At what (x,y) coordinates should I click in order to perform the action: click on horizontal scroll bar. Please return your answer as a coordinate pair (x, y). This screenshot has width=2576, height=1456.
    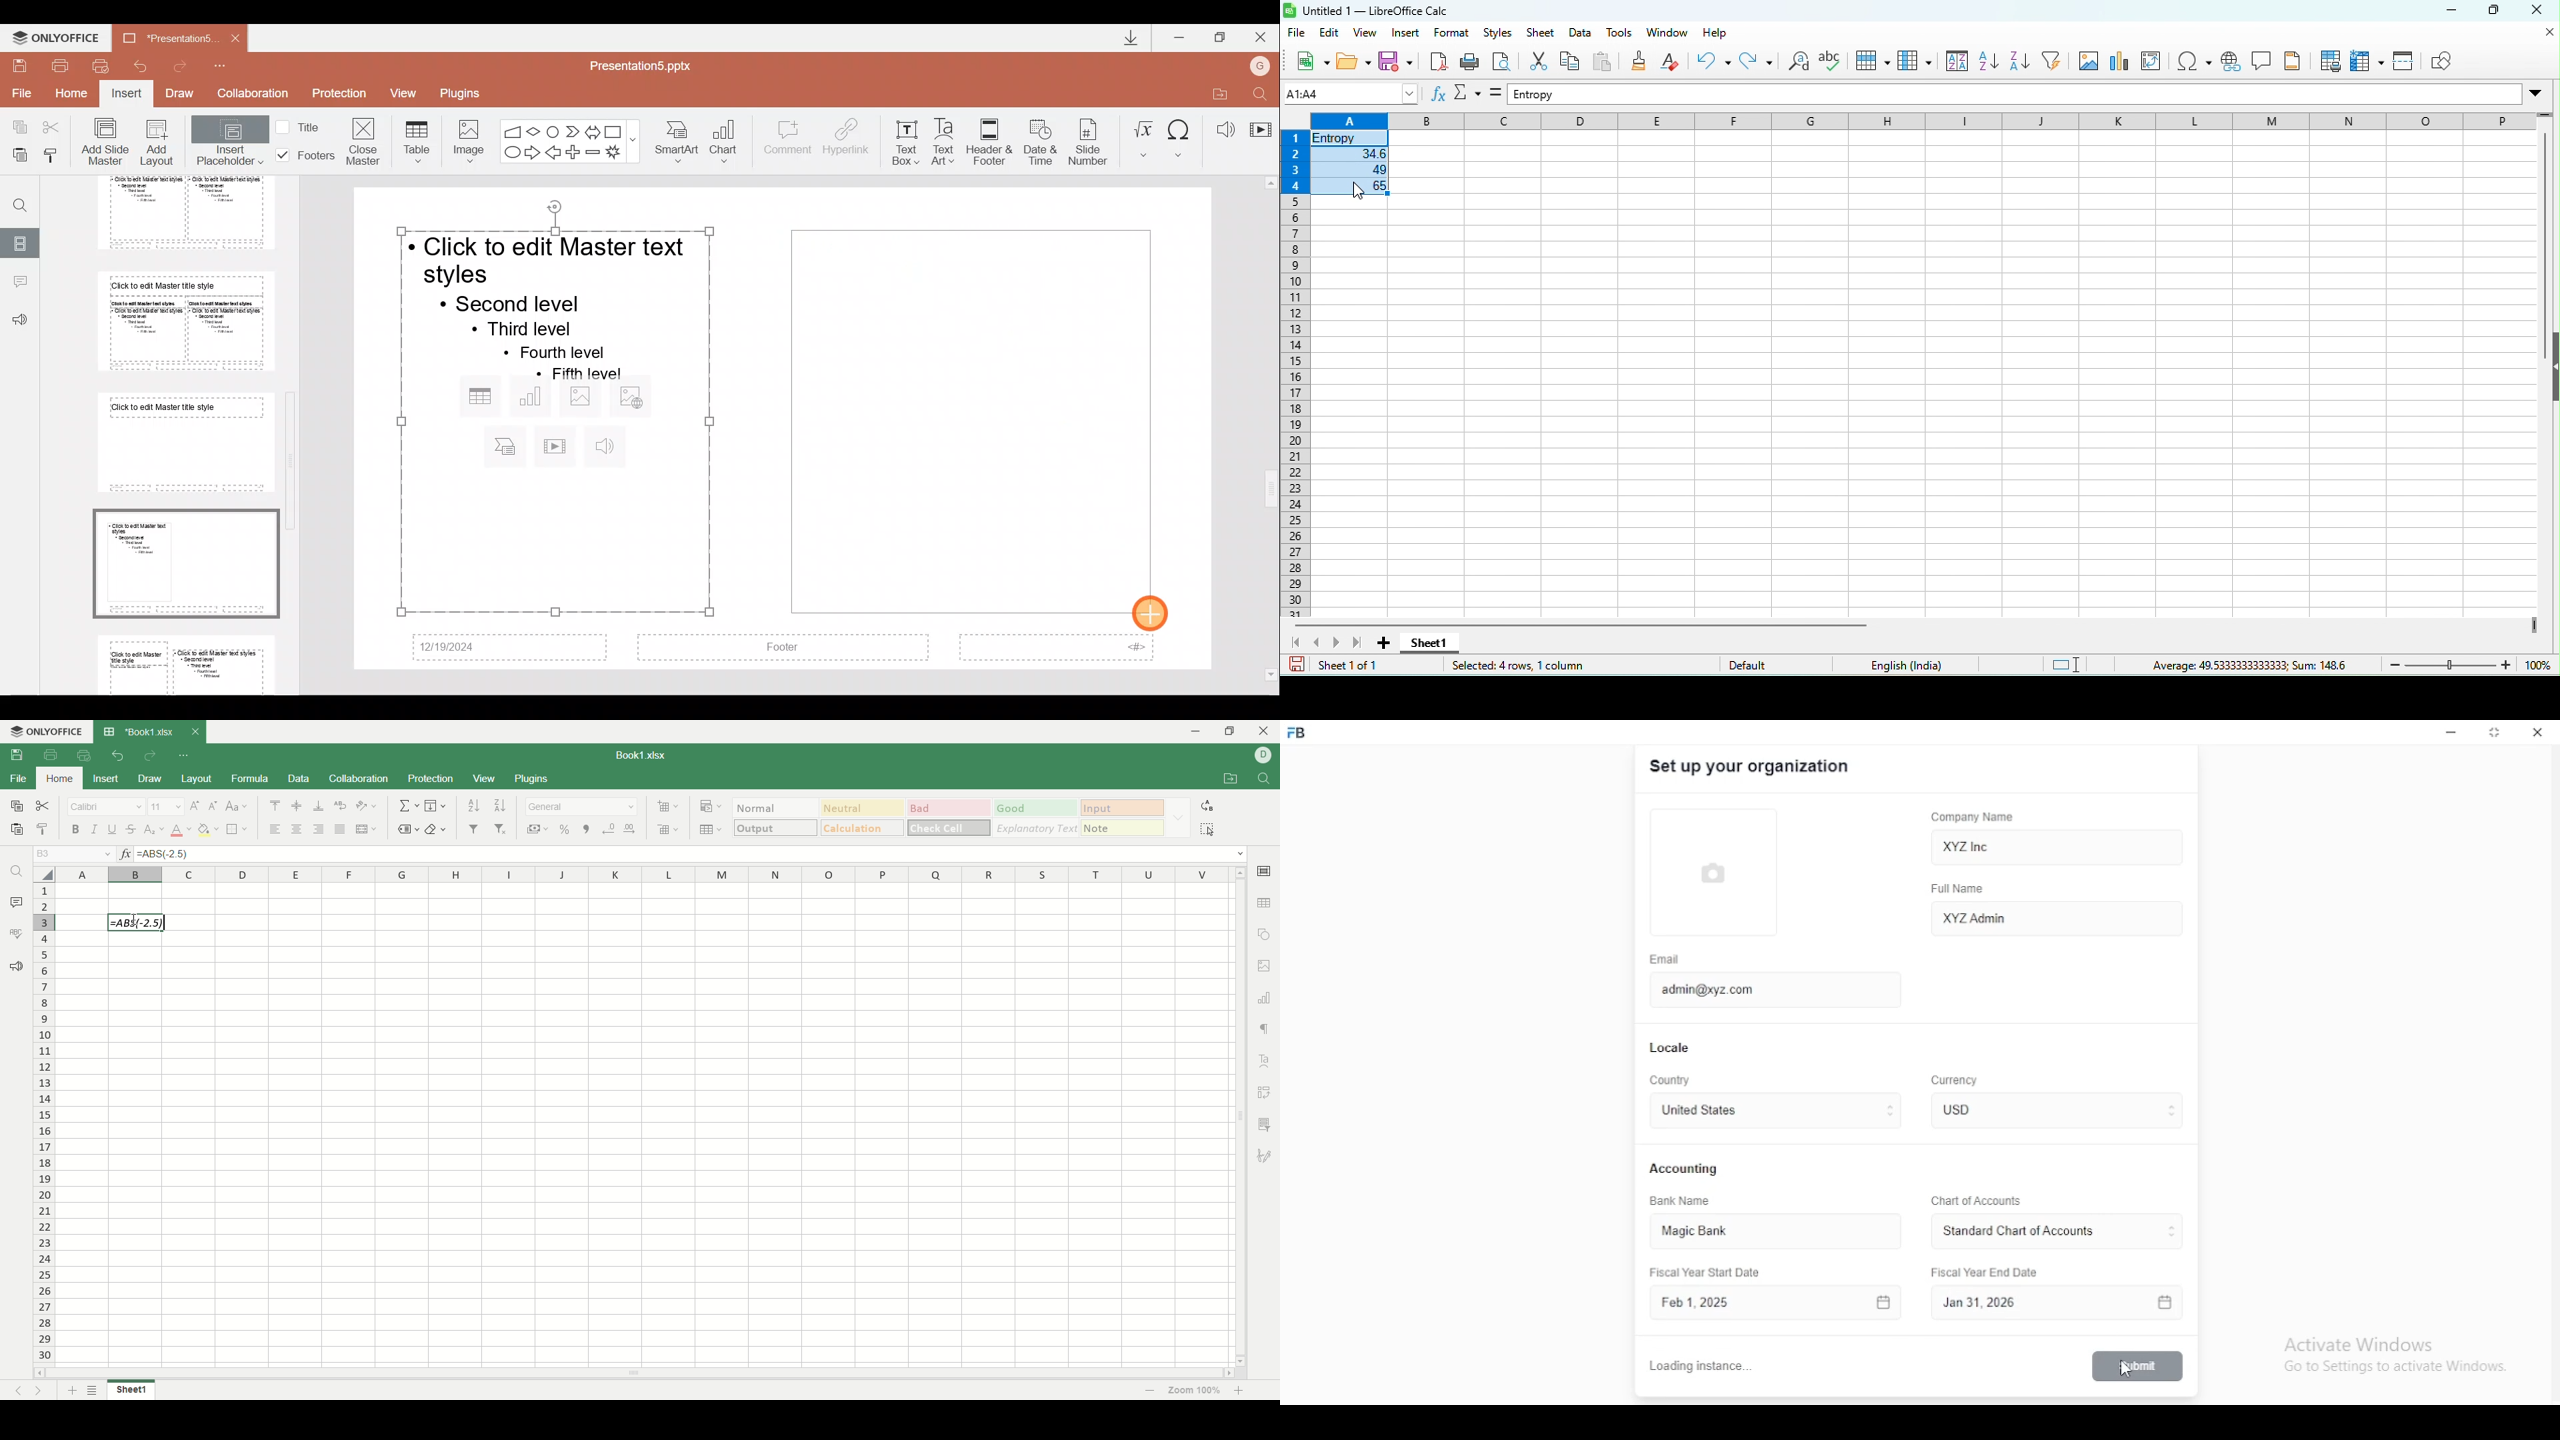
    Looking at the image, I should click on (1578, 625).